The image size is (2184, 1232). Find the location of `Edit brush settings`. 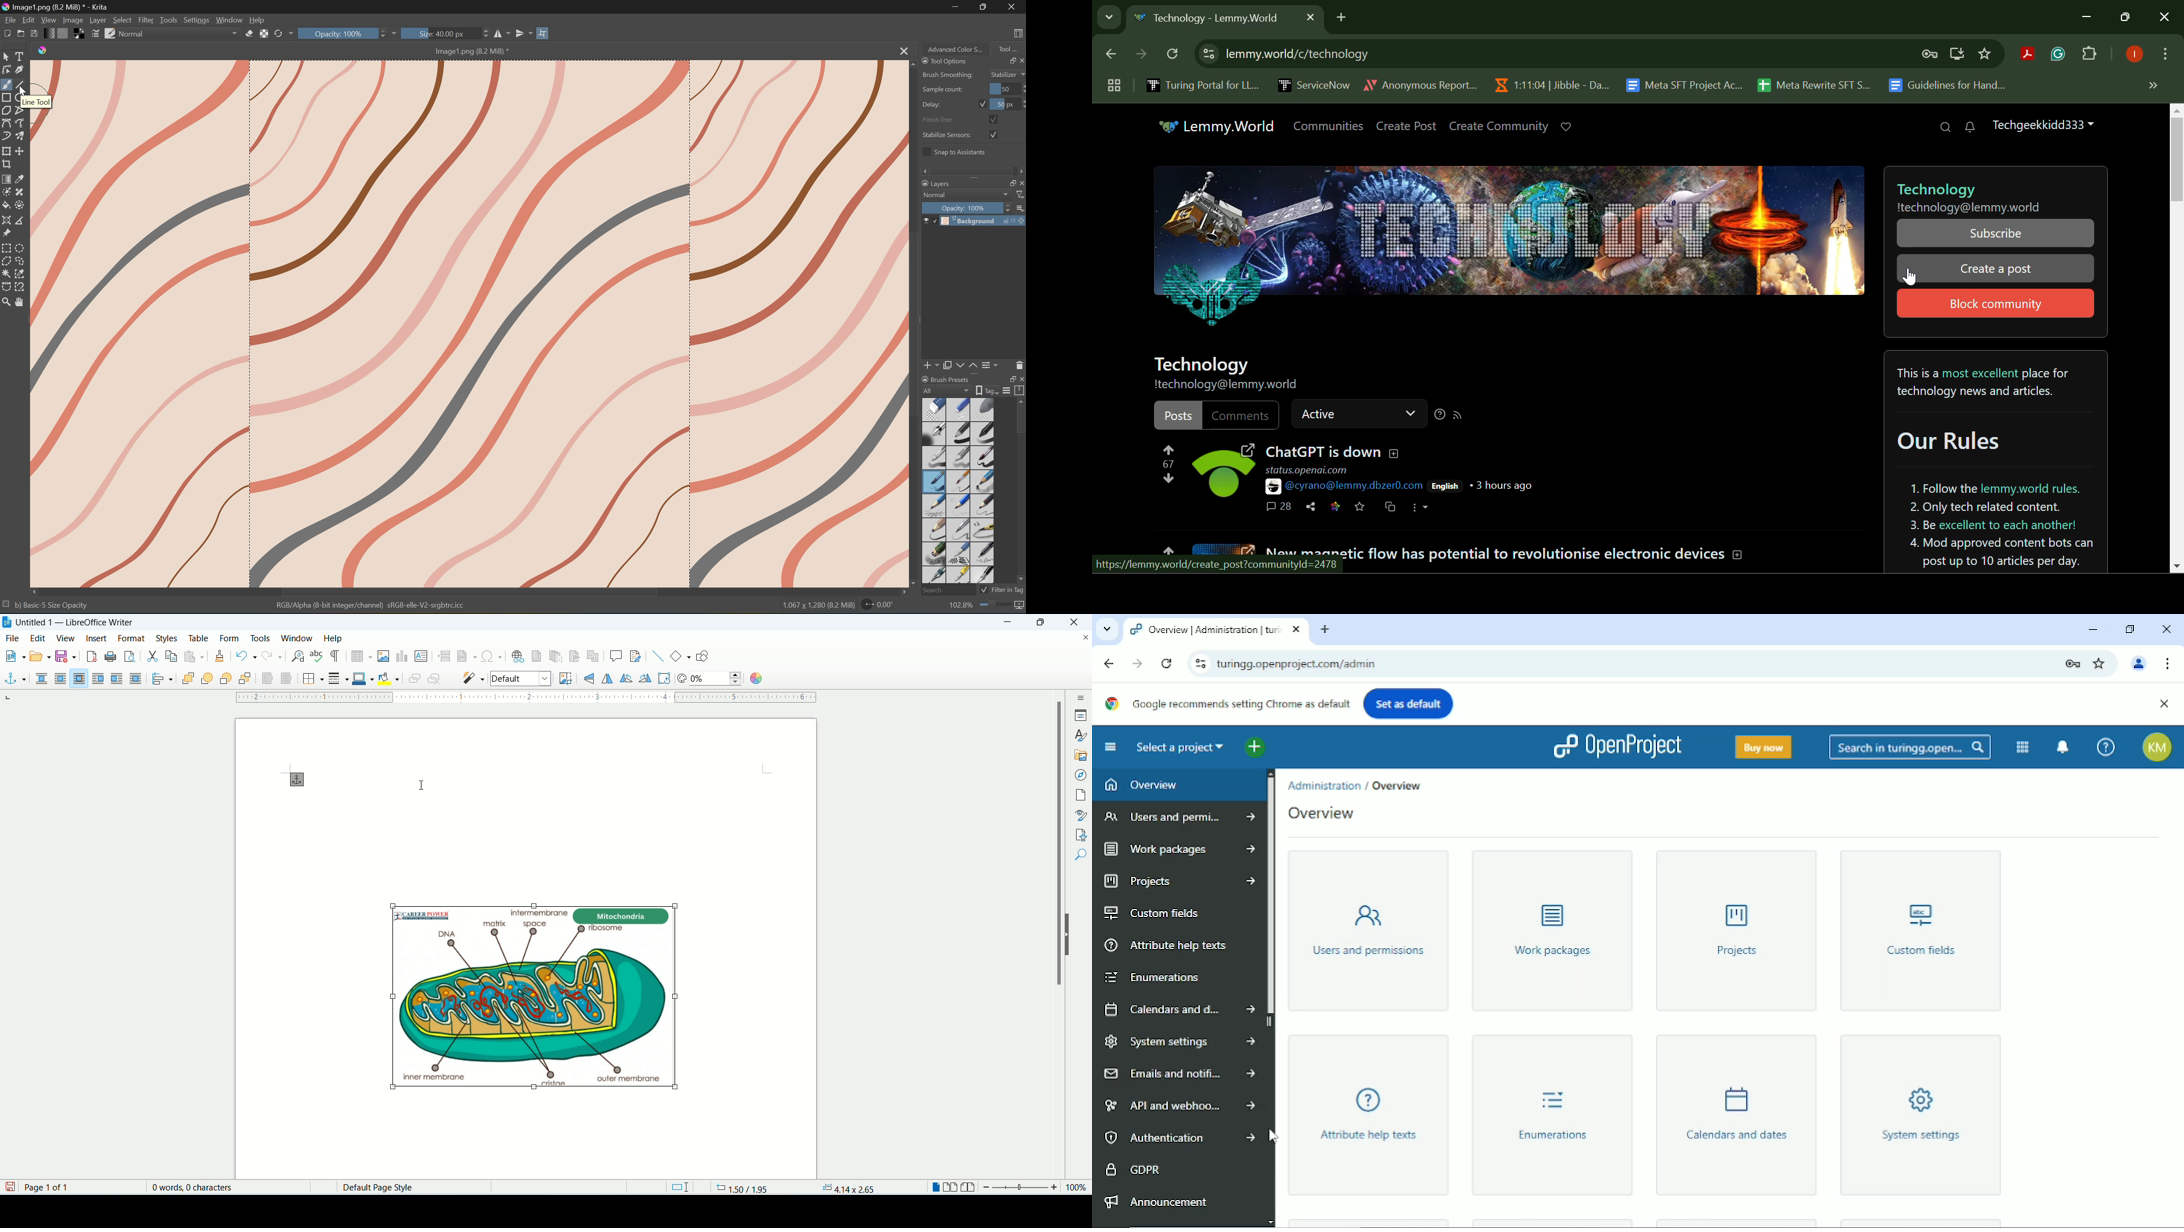

Edit brush settings is located at coordinates (94, 35).